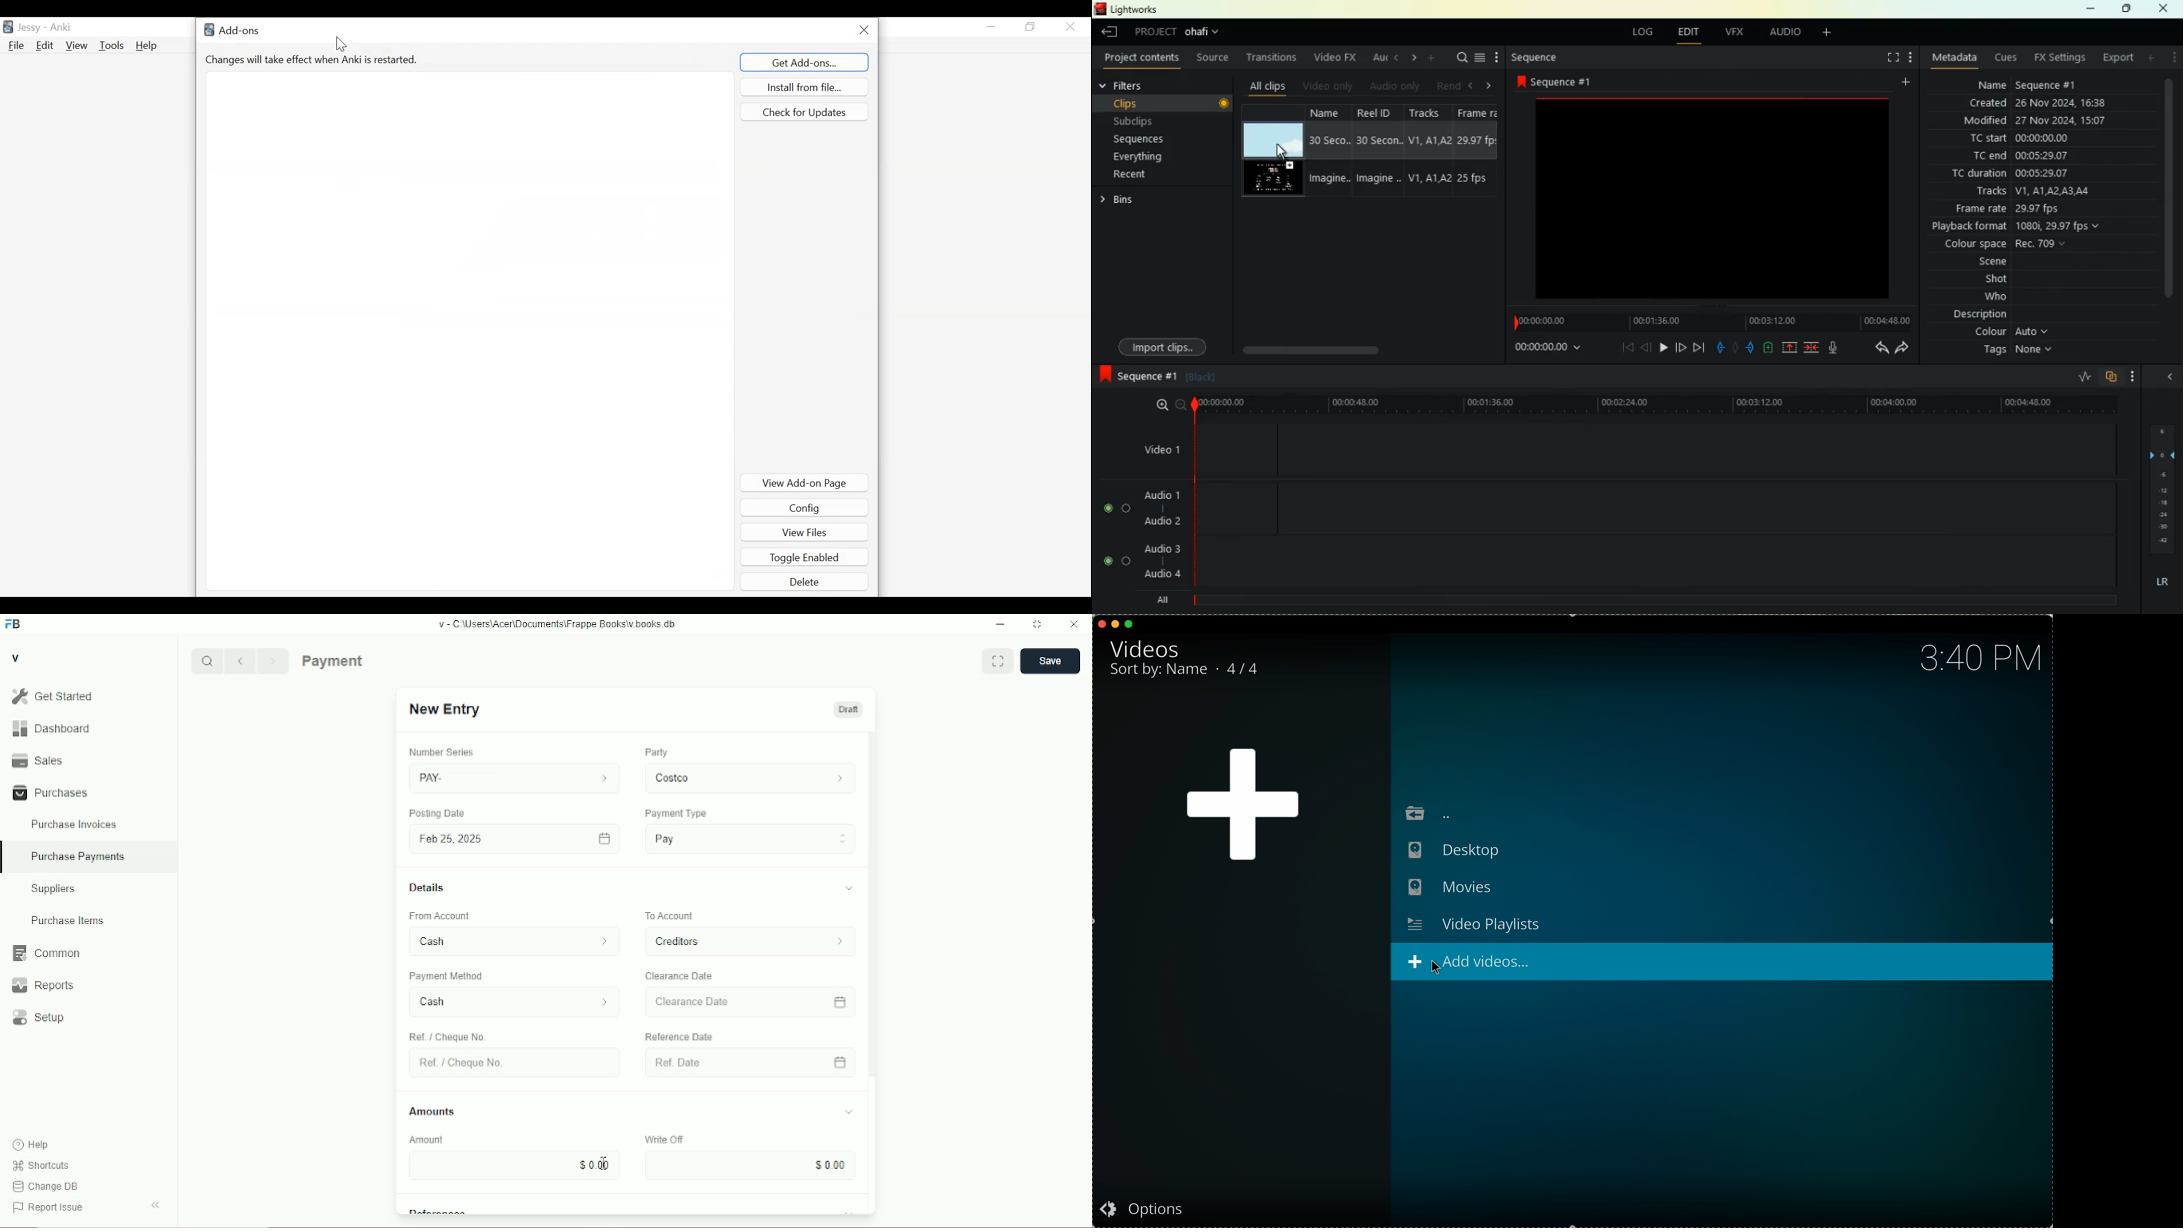 The width and height of the screenshot is (2184, 1232). Describe the element at coordinates (89, 889) in the screenshot. I see `Suppliers` at that location.